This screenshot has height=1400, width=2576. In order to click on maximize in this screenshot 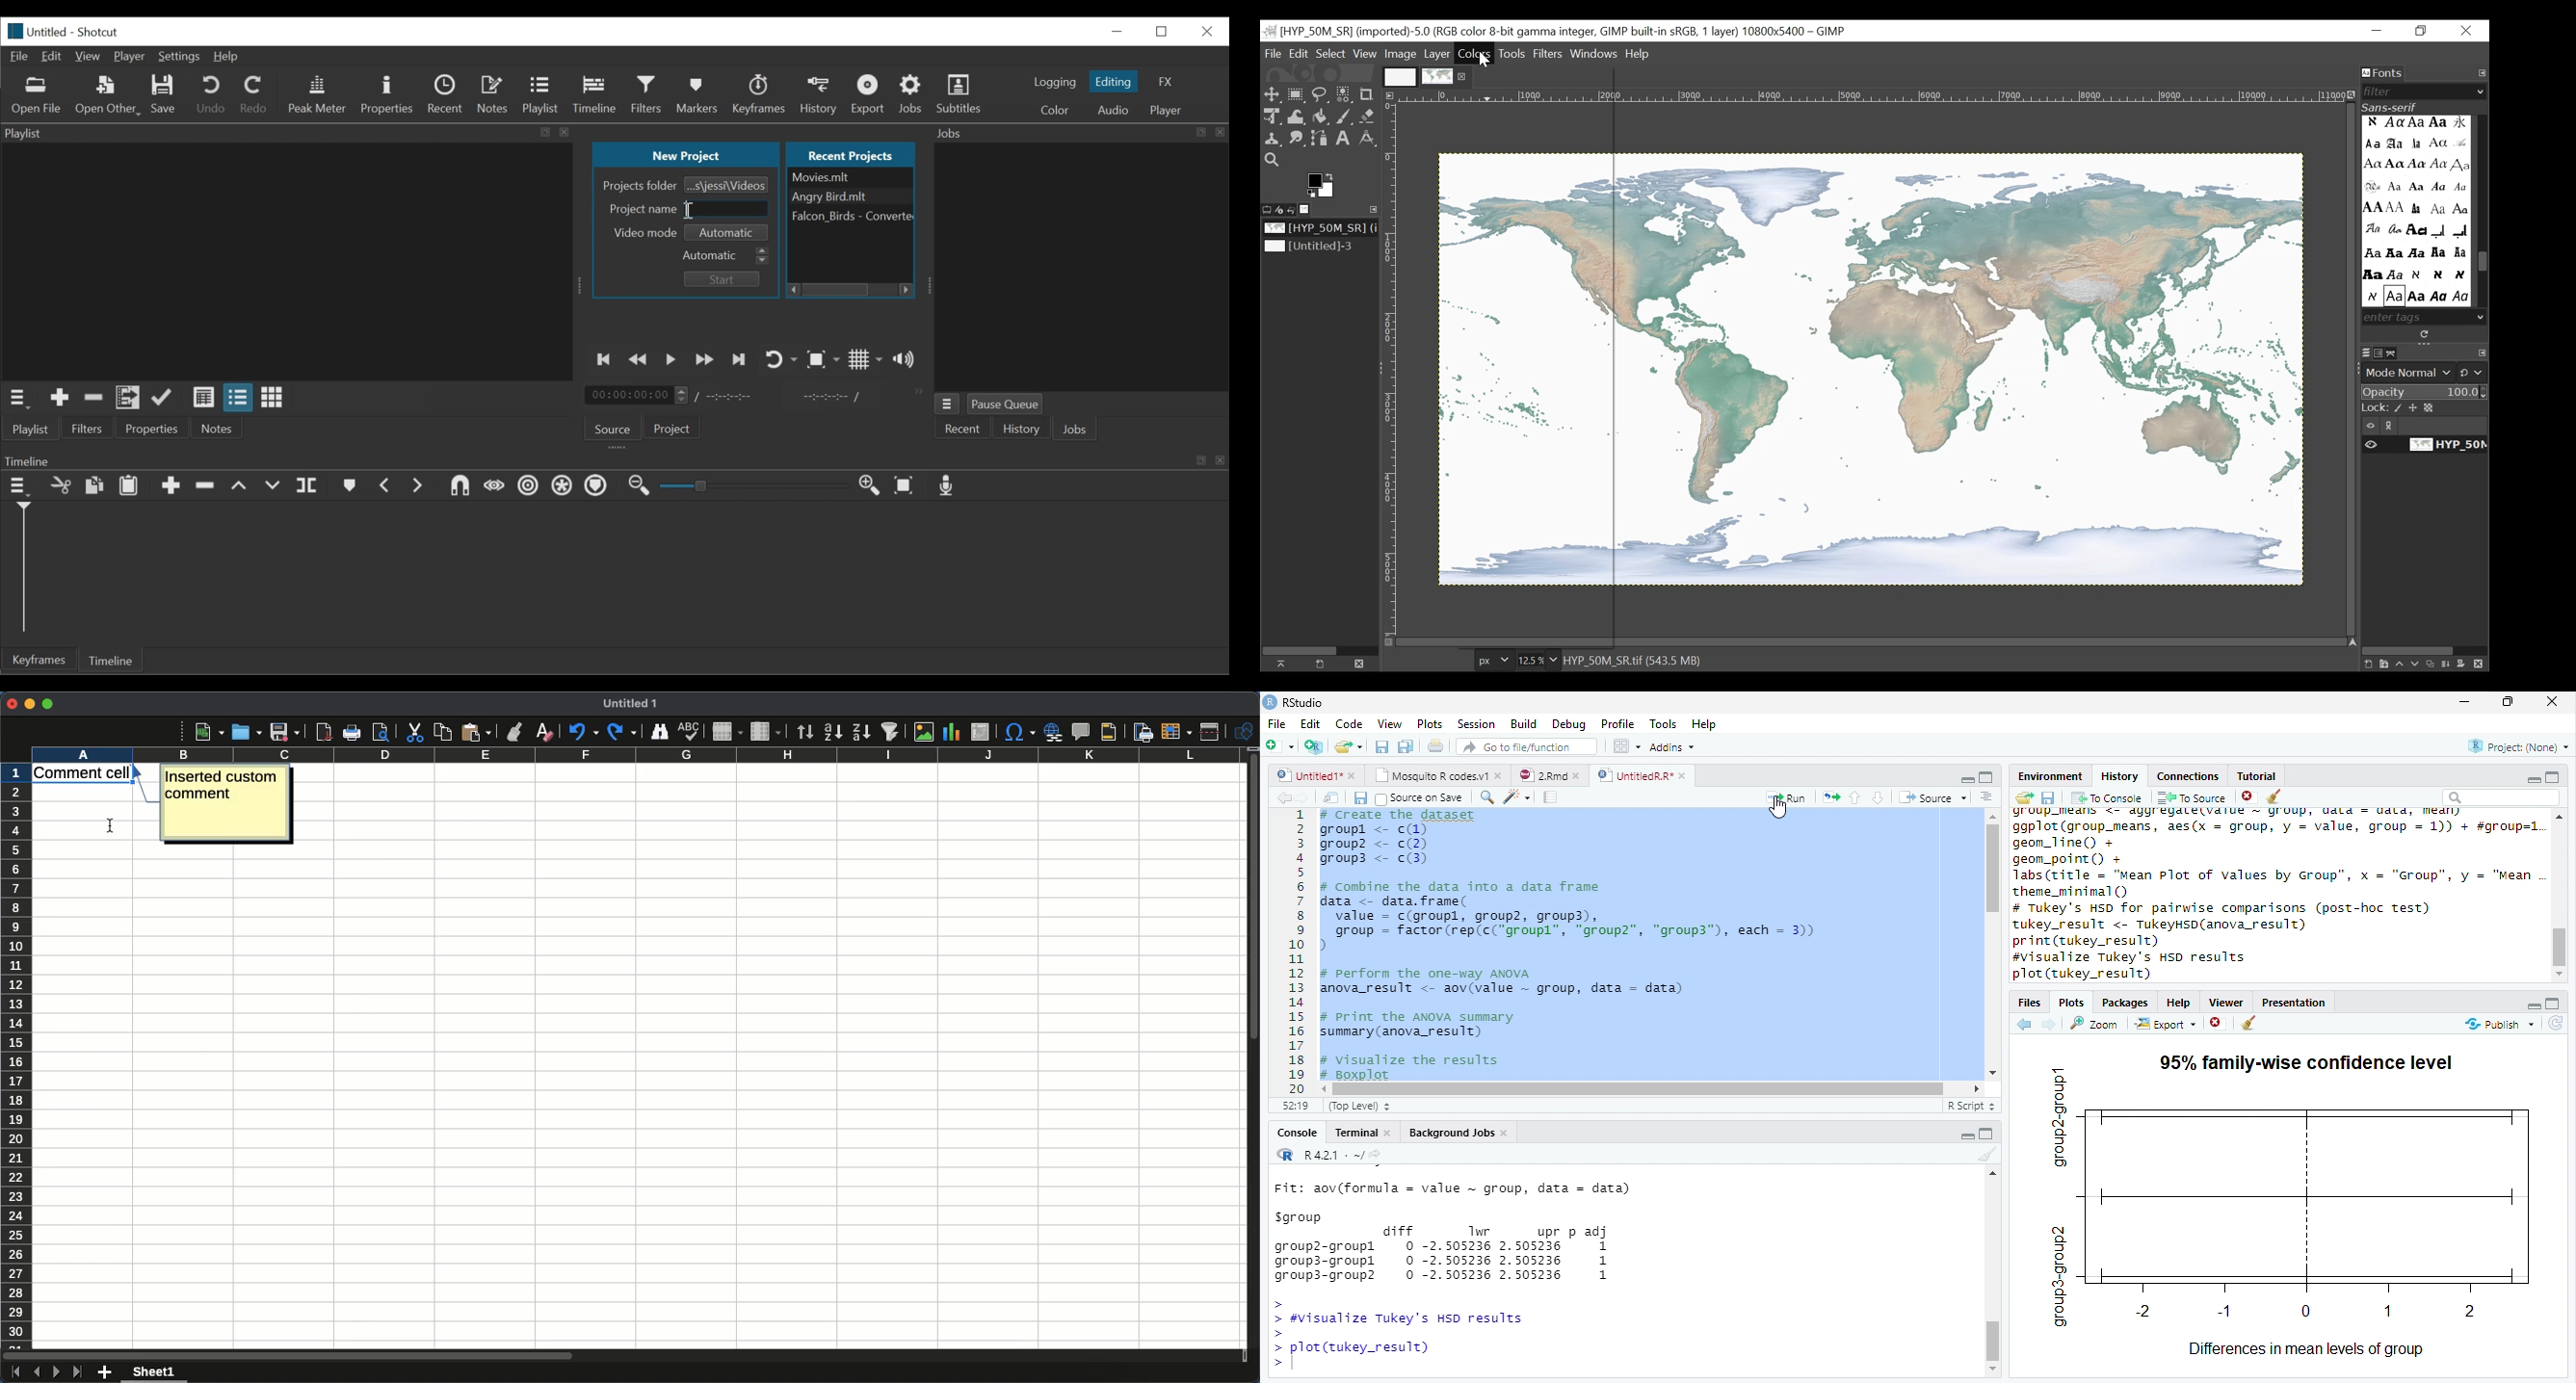, I will do `click(2556, 776)`.